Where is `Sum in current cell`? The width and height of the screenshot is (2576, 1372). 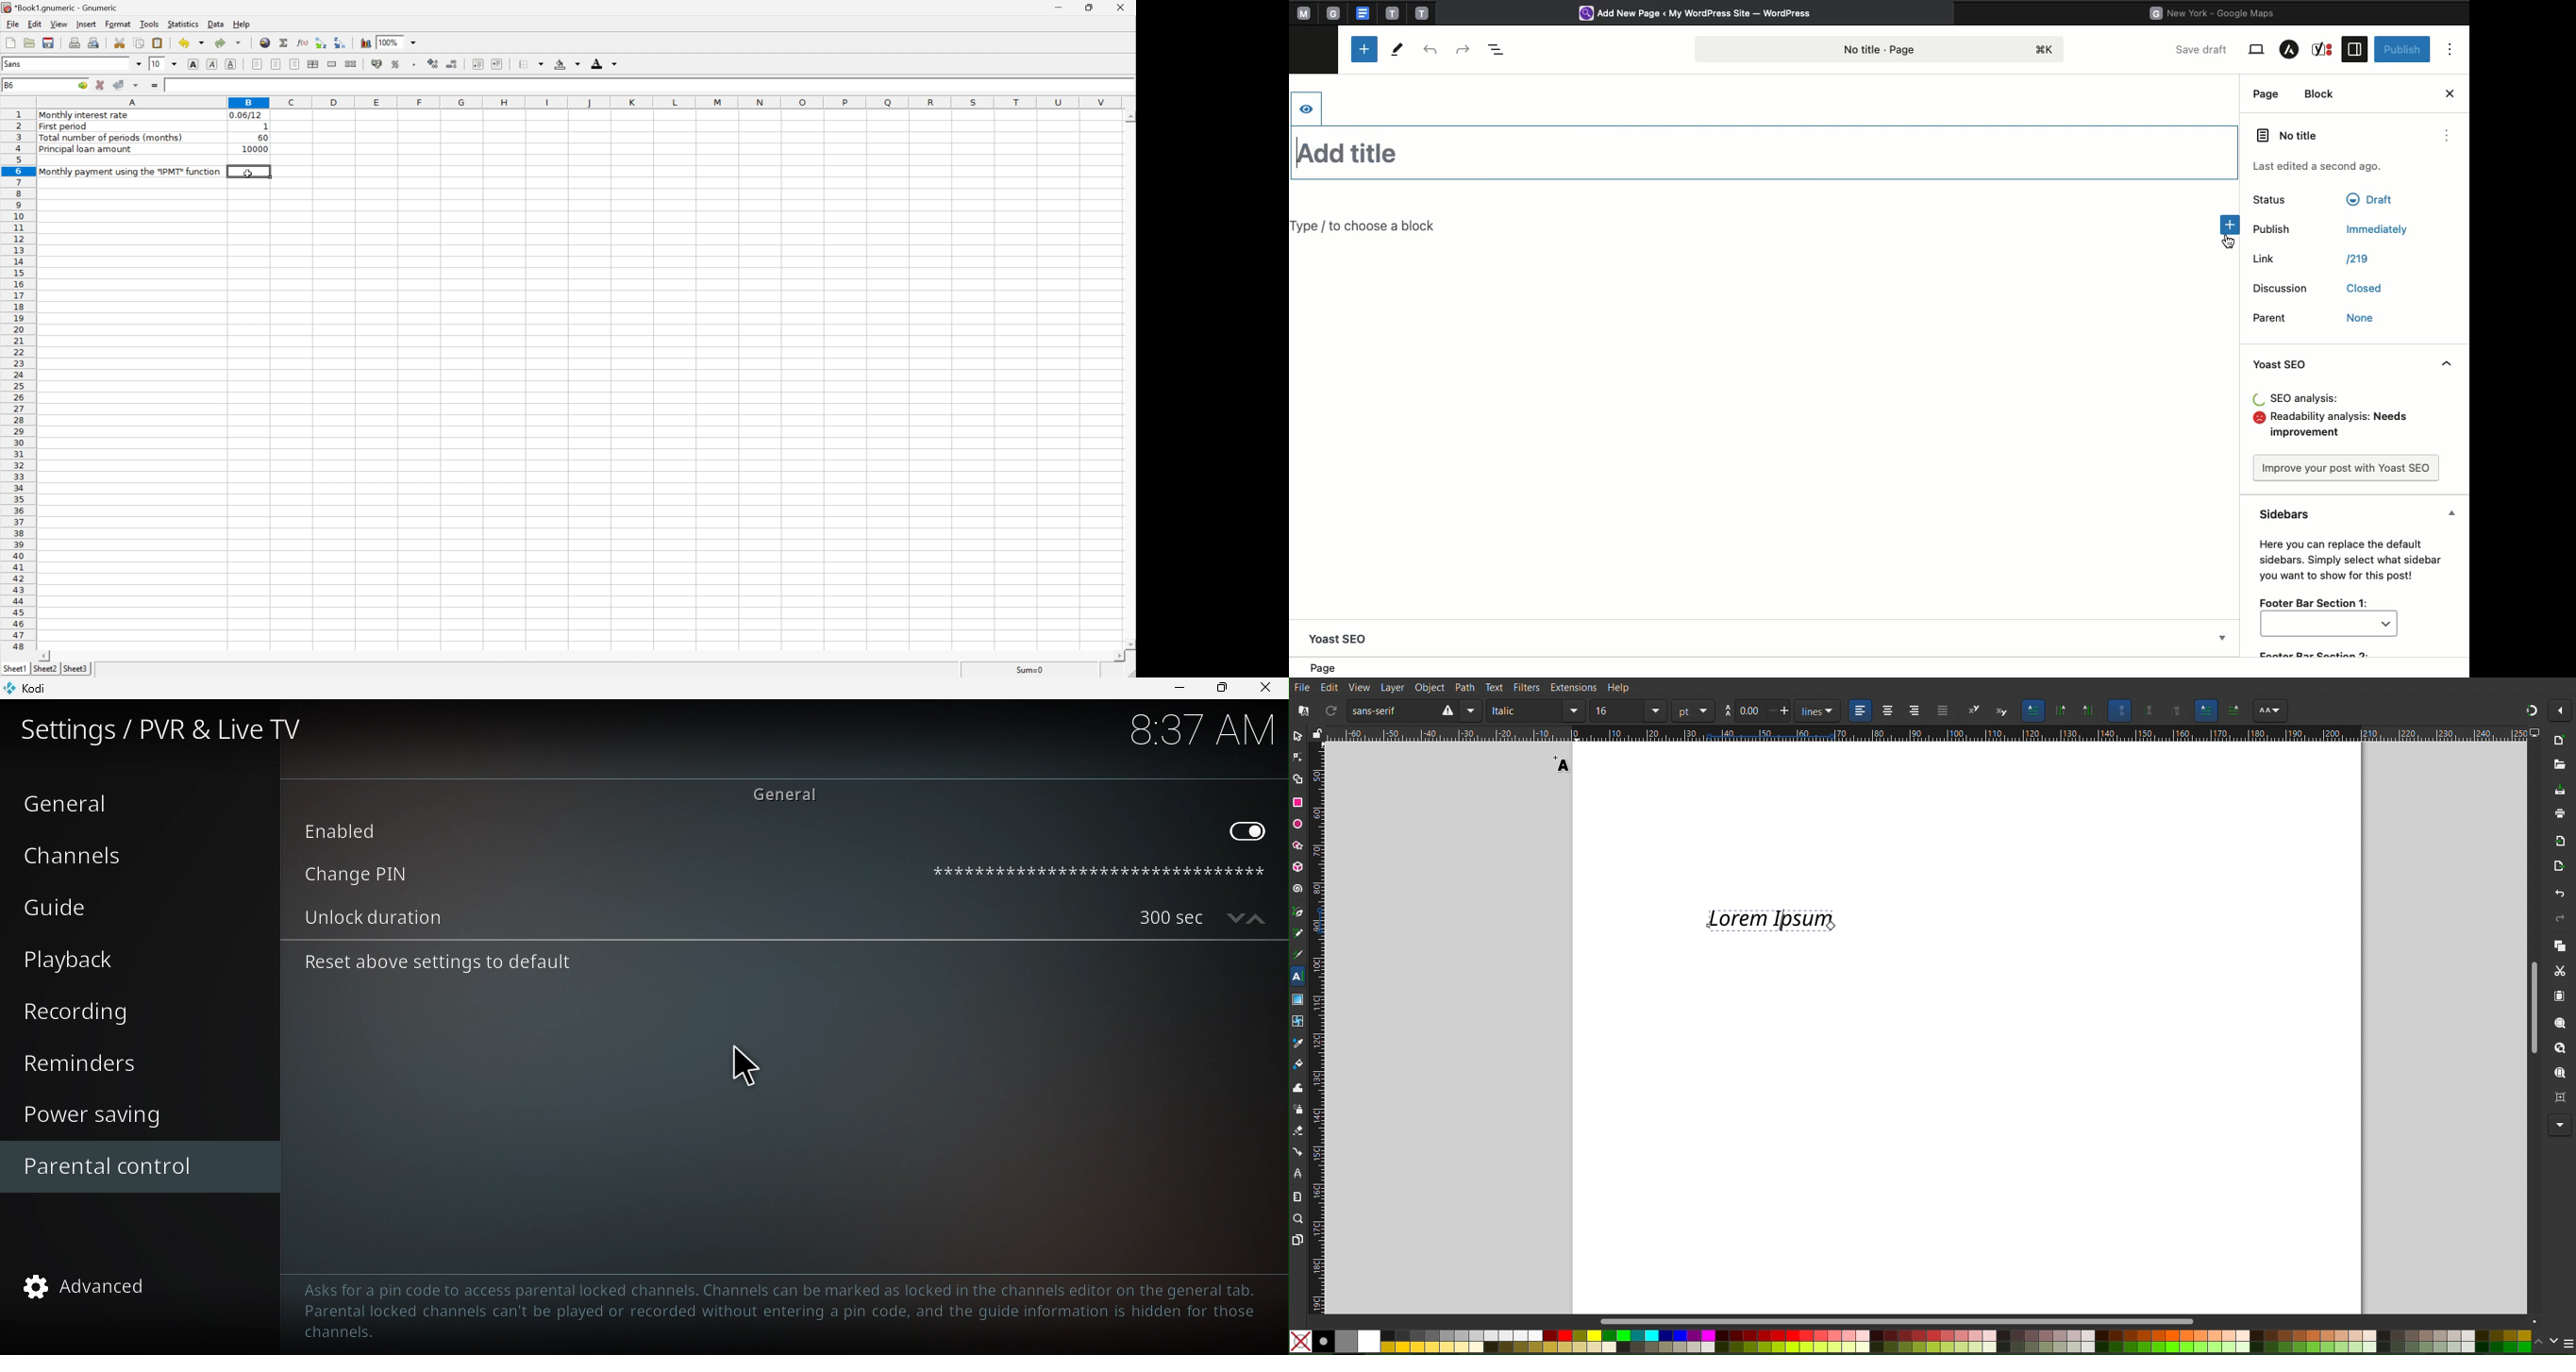 Sum in current cell is located at coordinates (282, 43).